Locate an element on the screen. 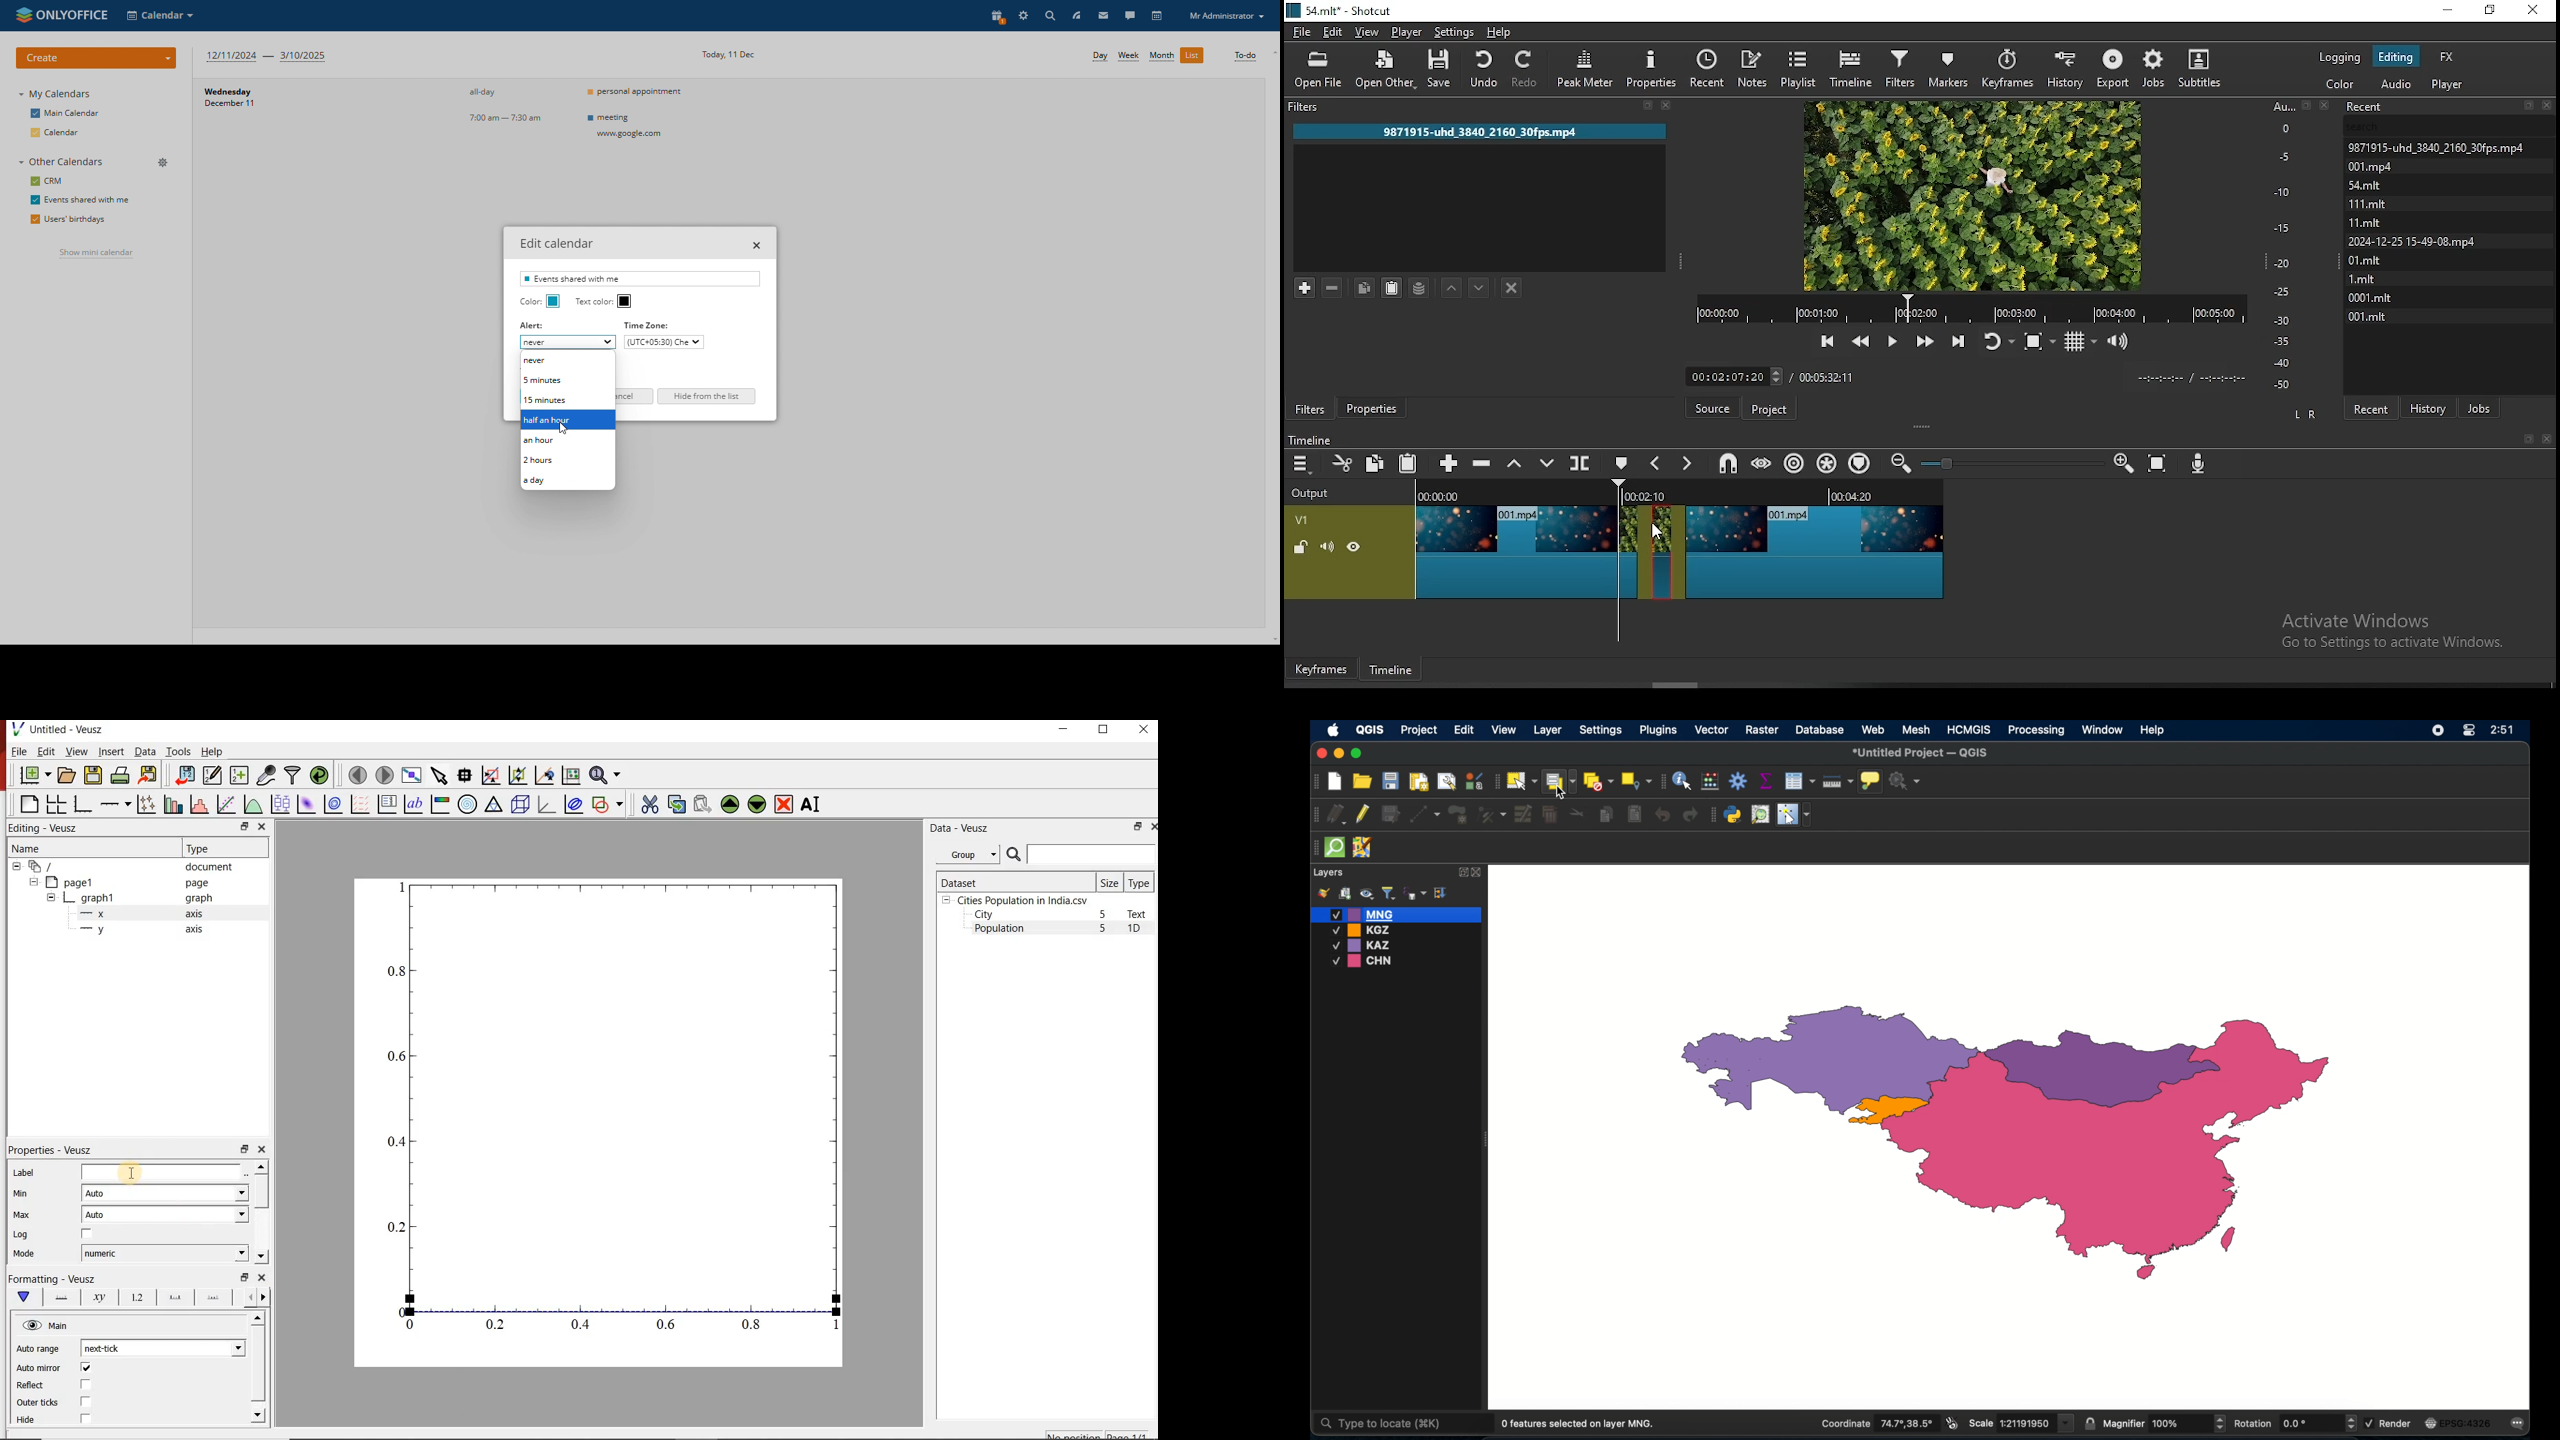 The image size is (2576, 1456). player is located at coordinates (1407, 32).